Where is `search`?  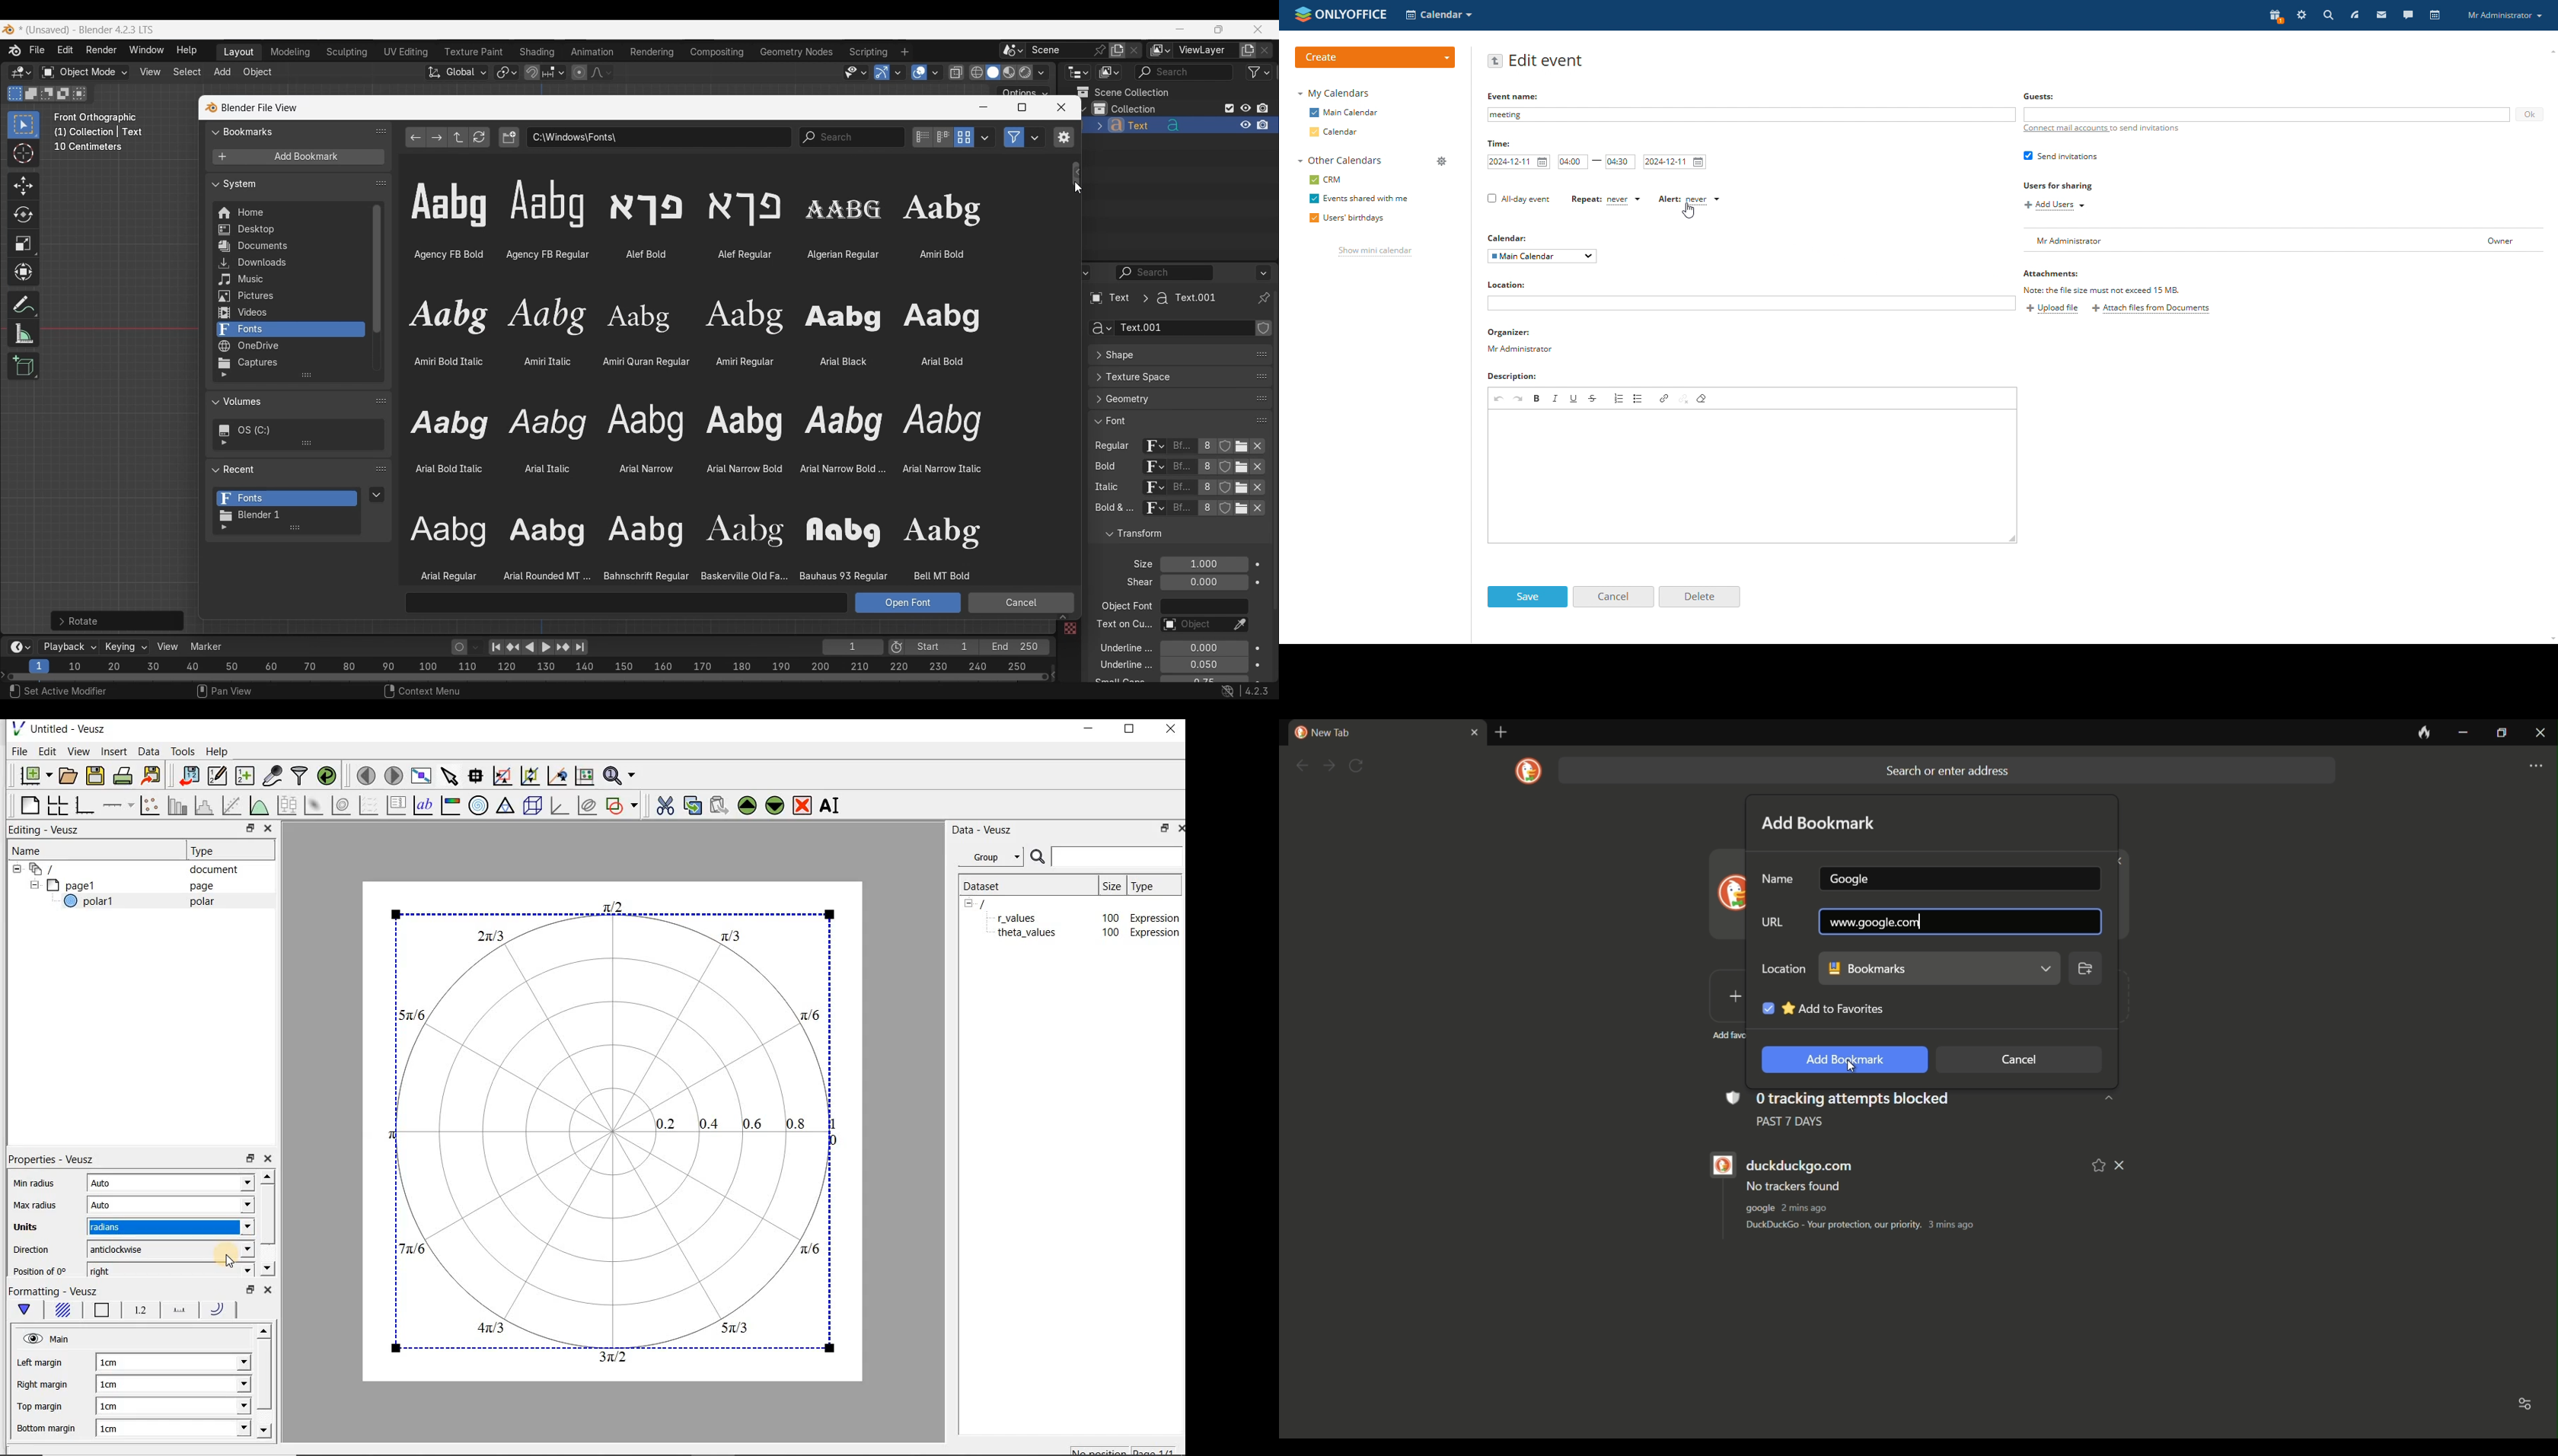 search is located at coordinates (2328, 15).